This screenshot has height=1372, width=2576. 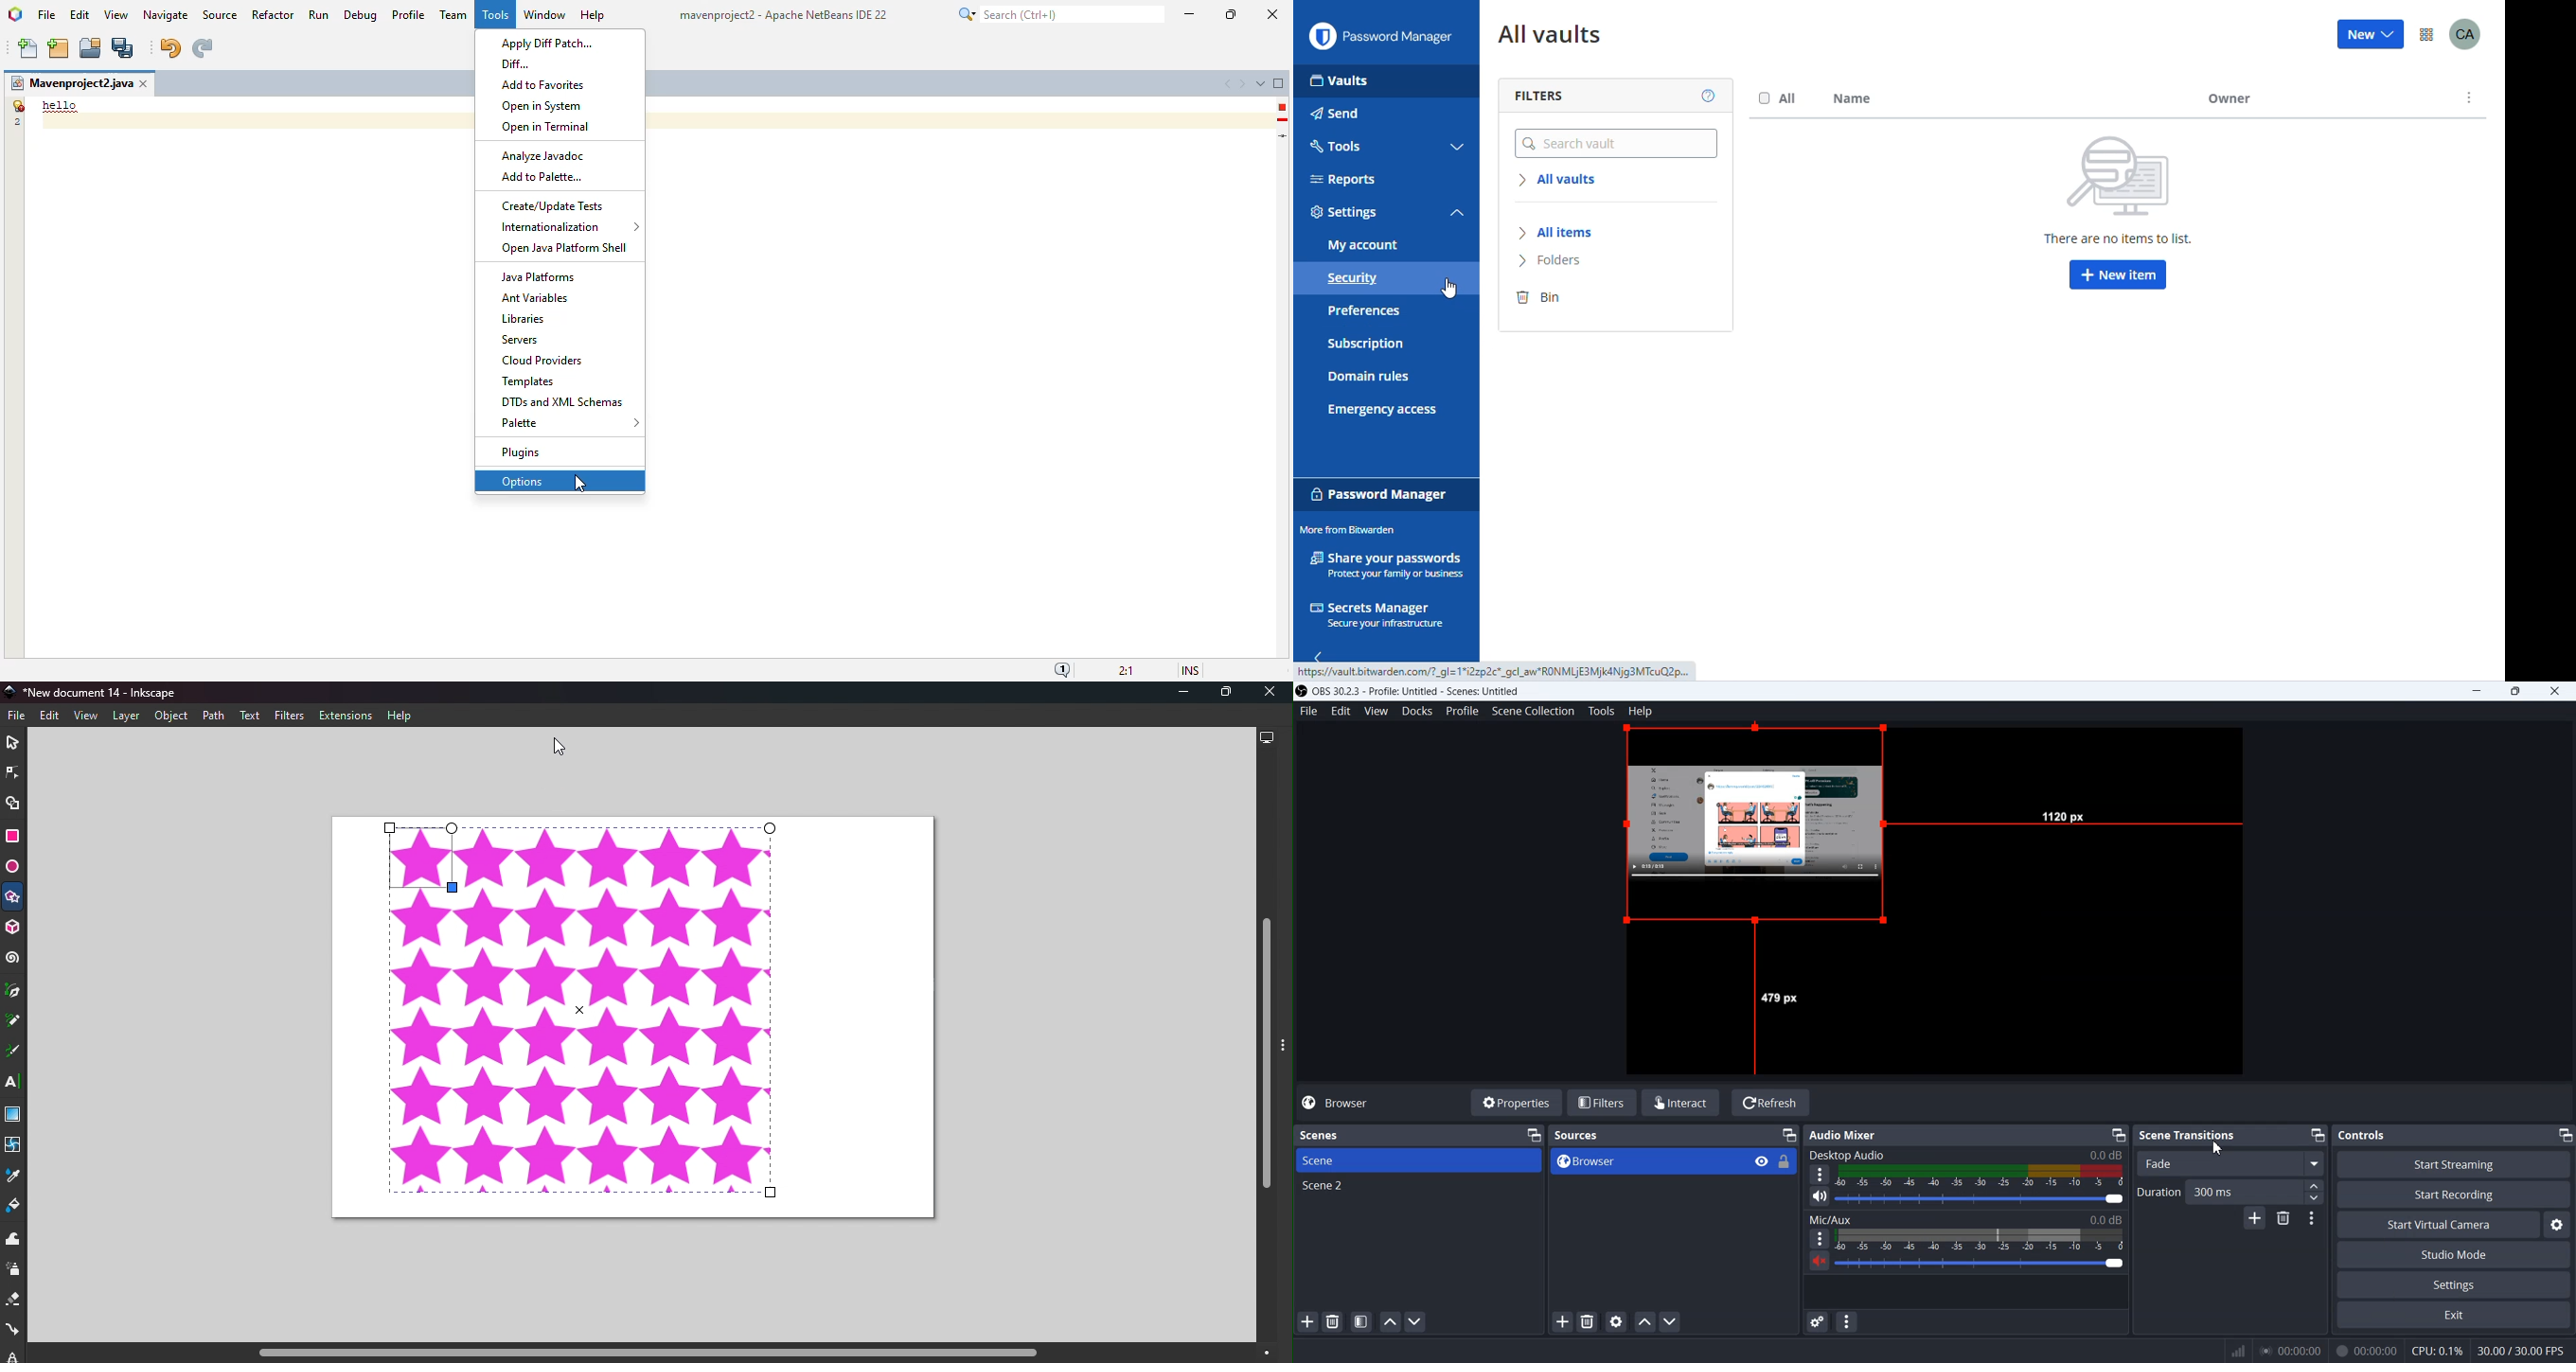 What do you see at coordinates (1533, 712) in the screenshot?
I see `Scene Collection` at bounding box center [1533, 712].